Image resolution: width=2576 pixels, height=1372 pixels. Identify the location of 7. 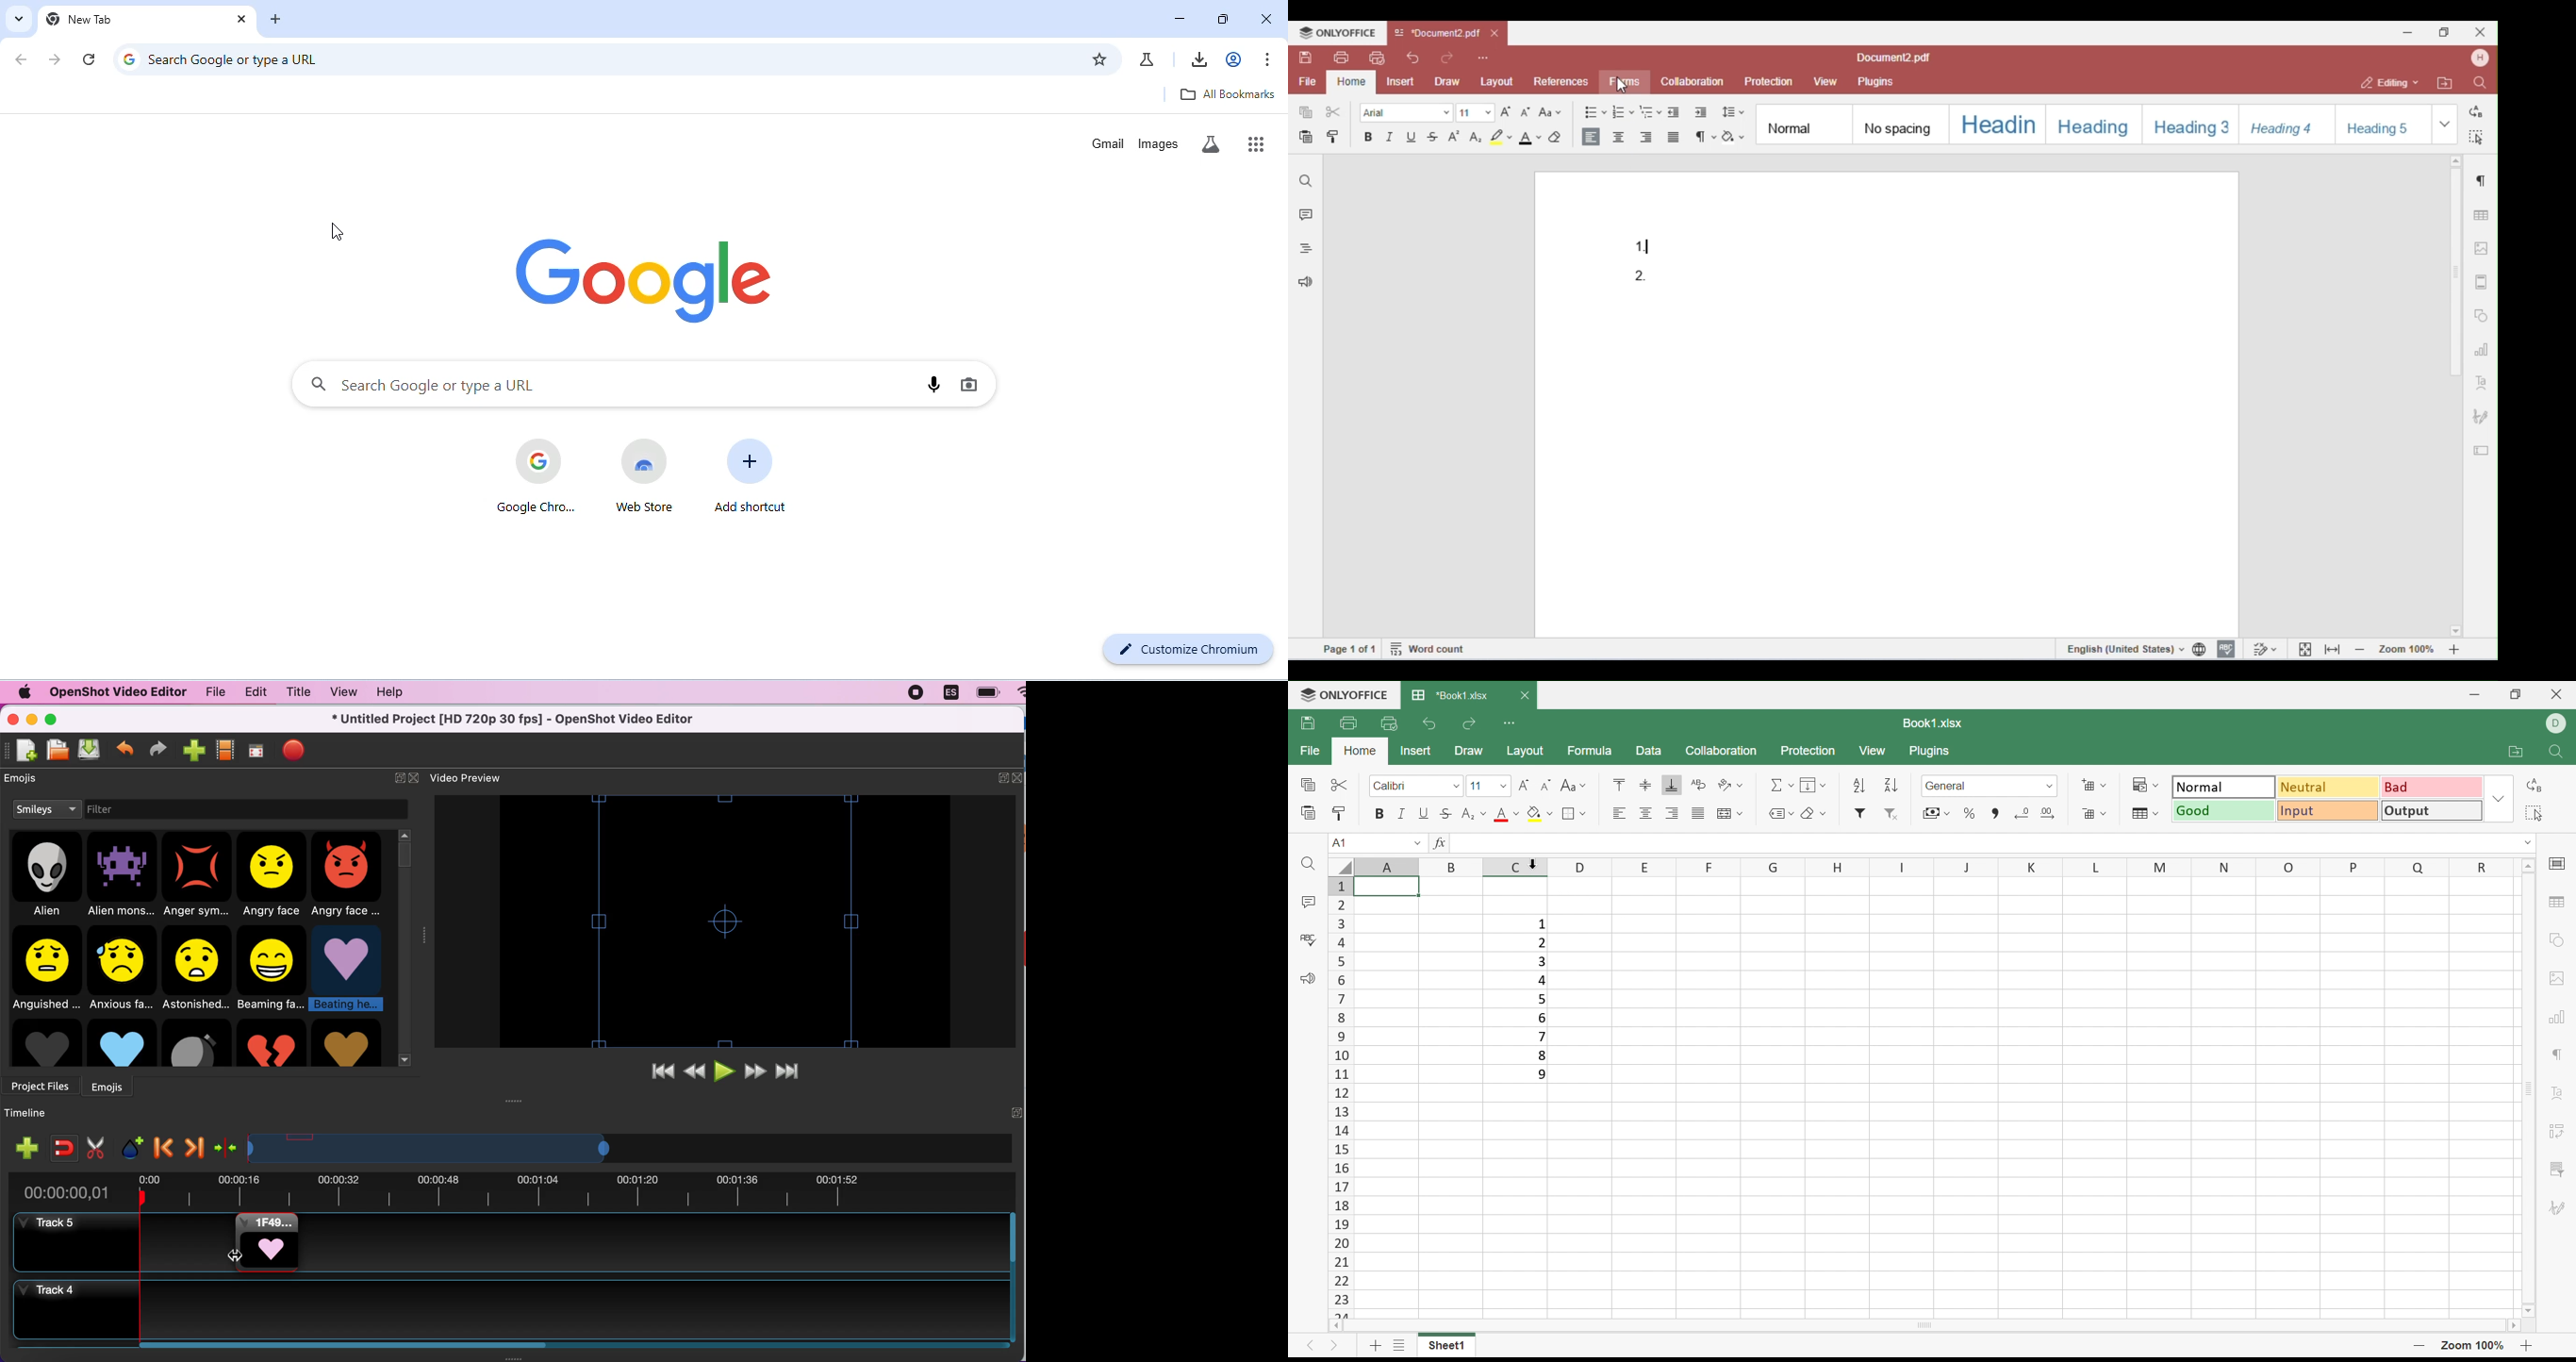
(1544, 1035).